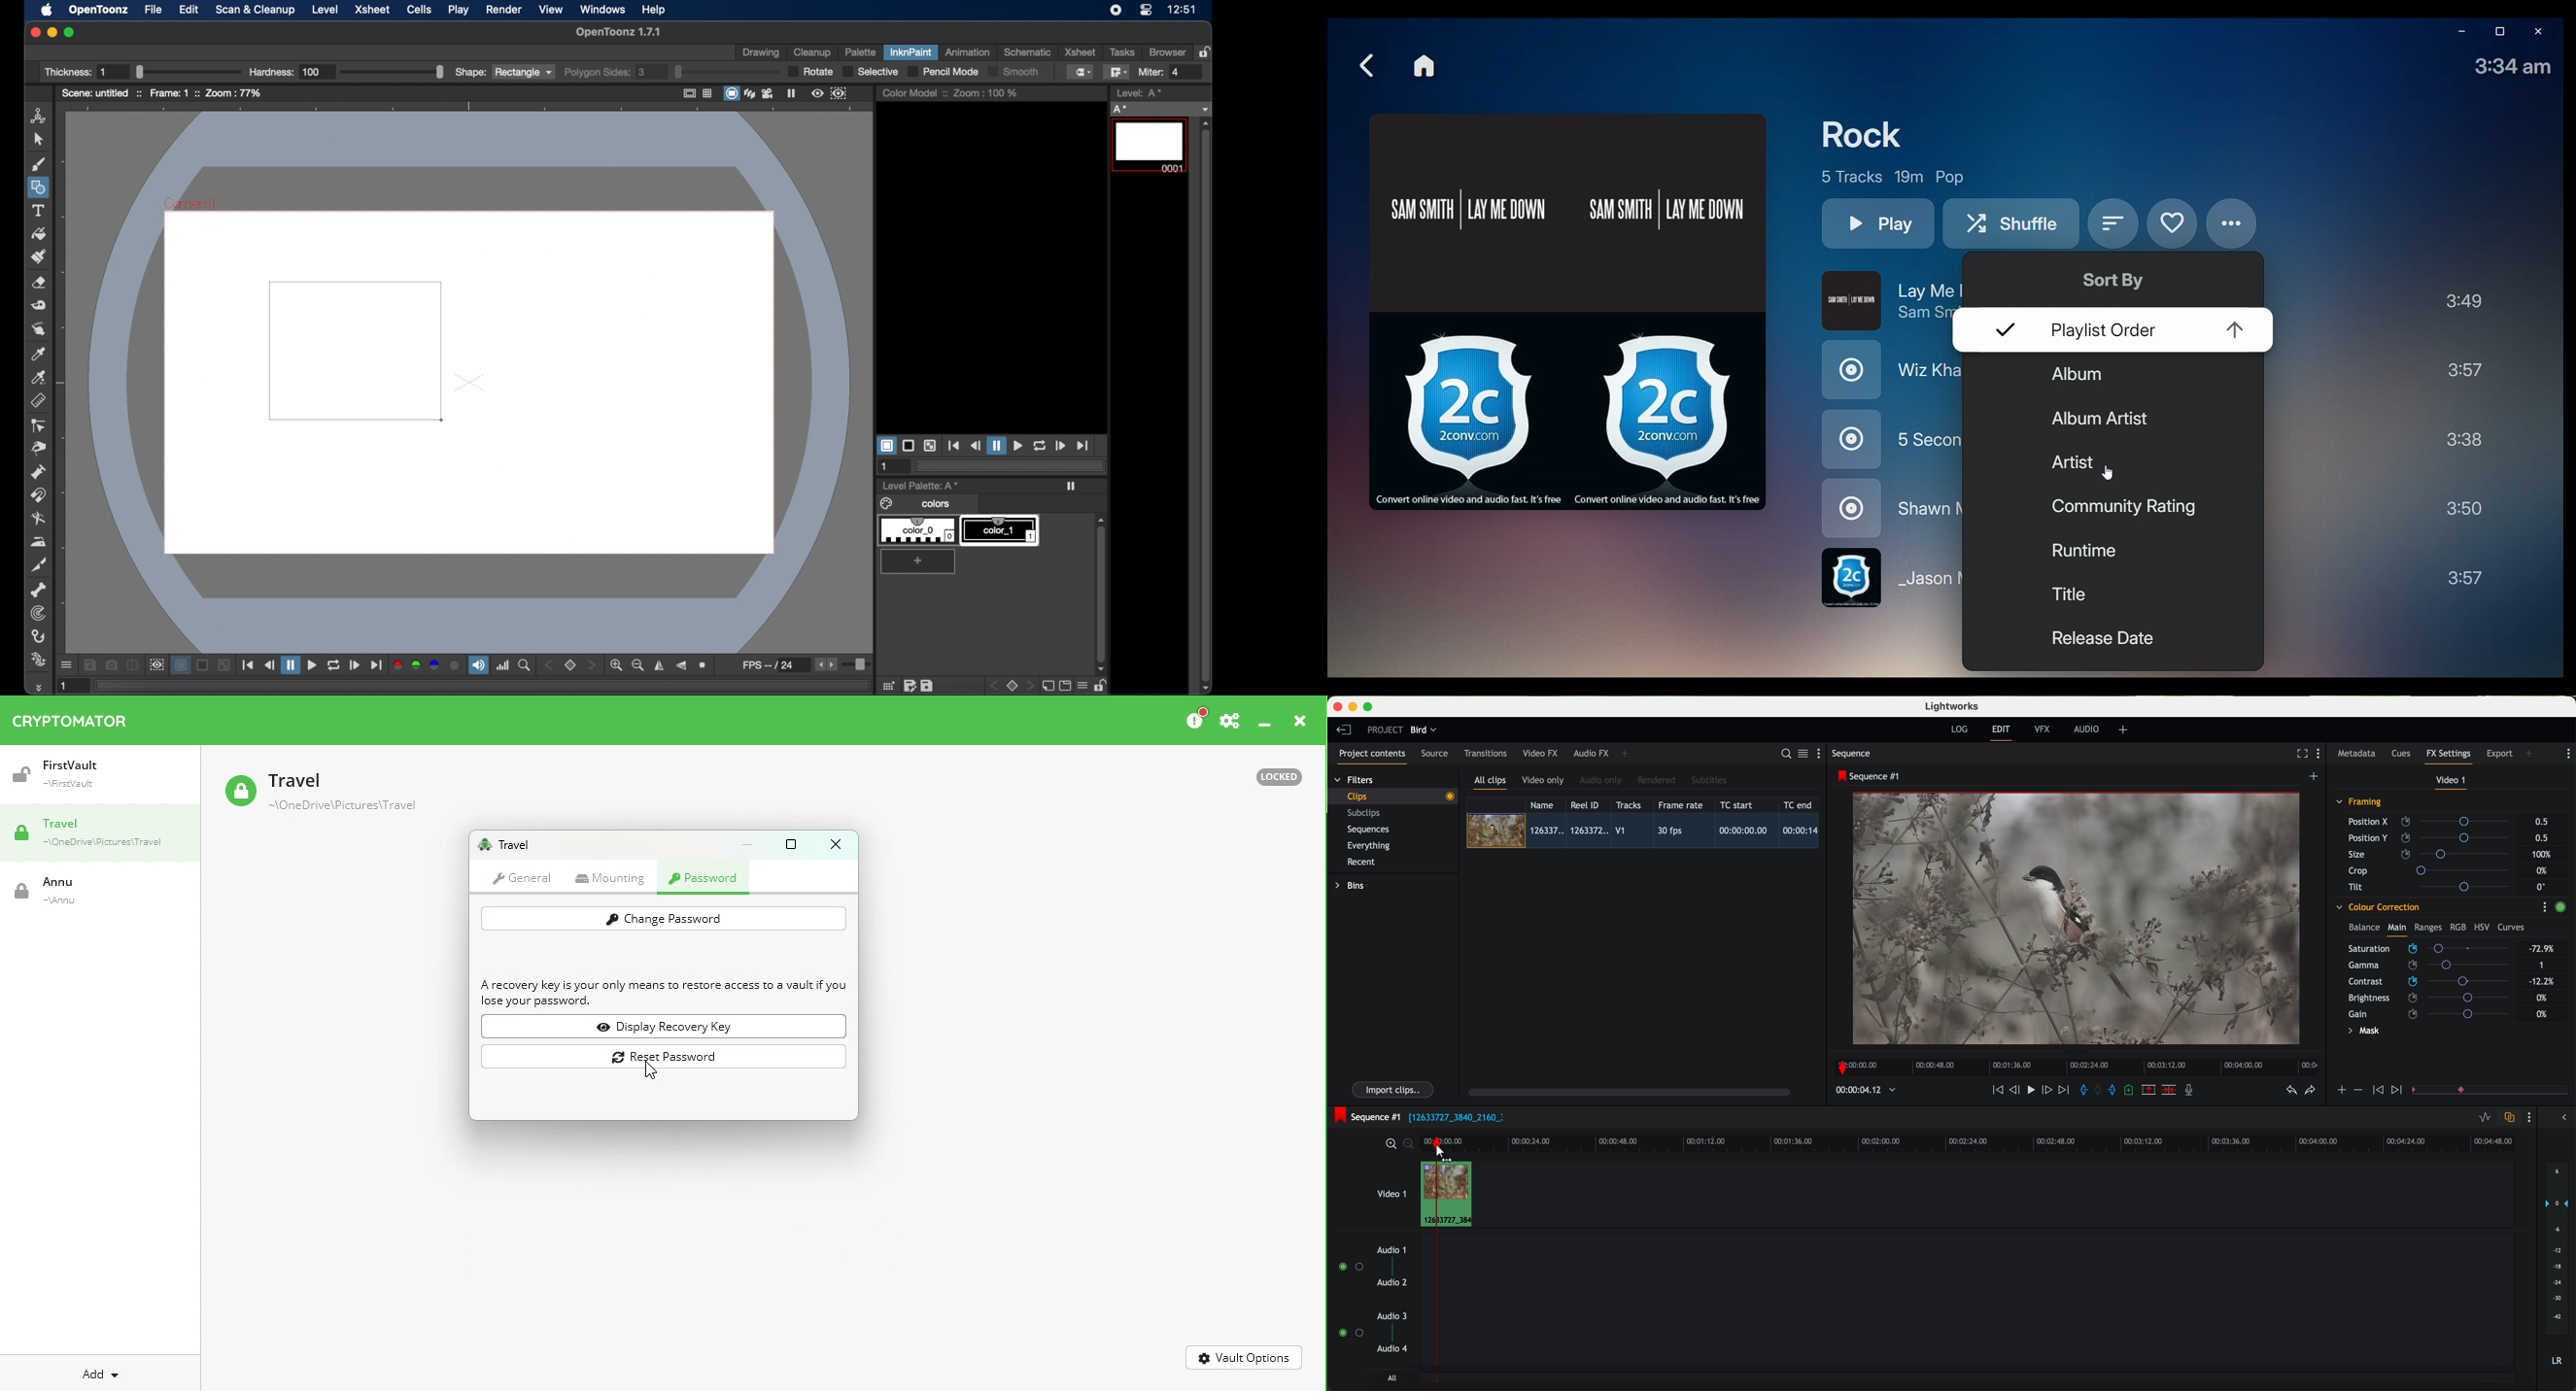  I want to click on create a new sequence, so click(2315, 777).